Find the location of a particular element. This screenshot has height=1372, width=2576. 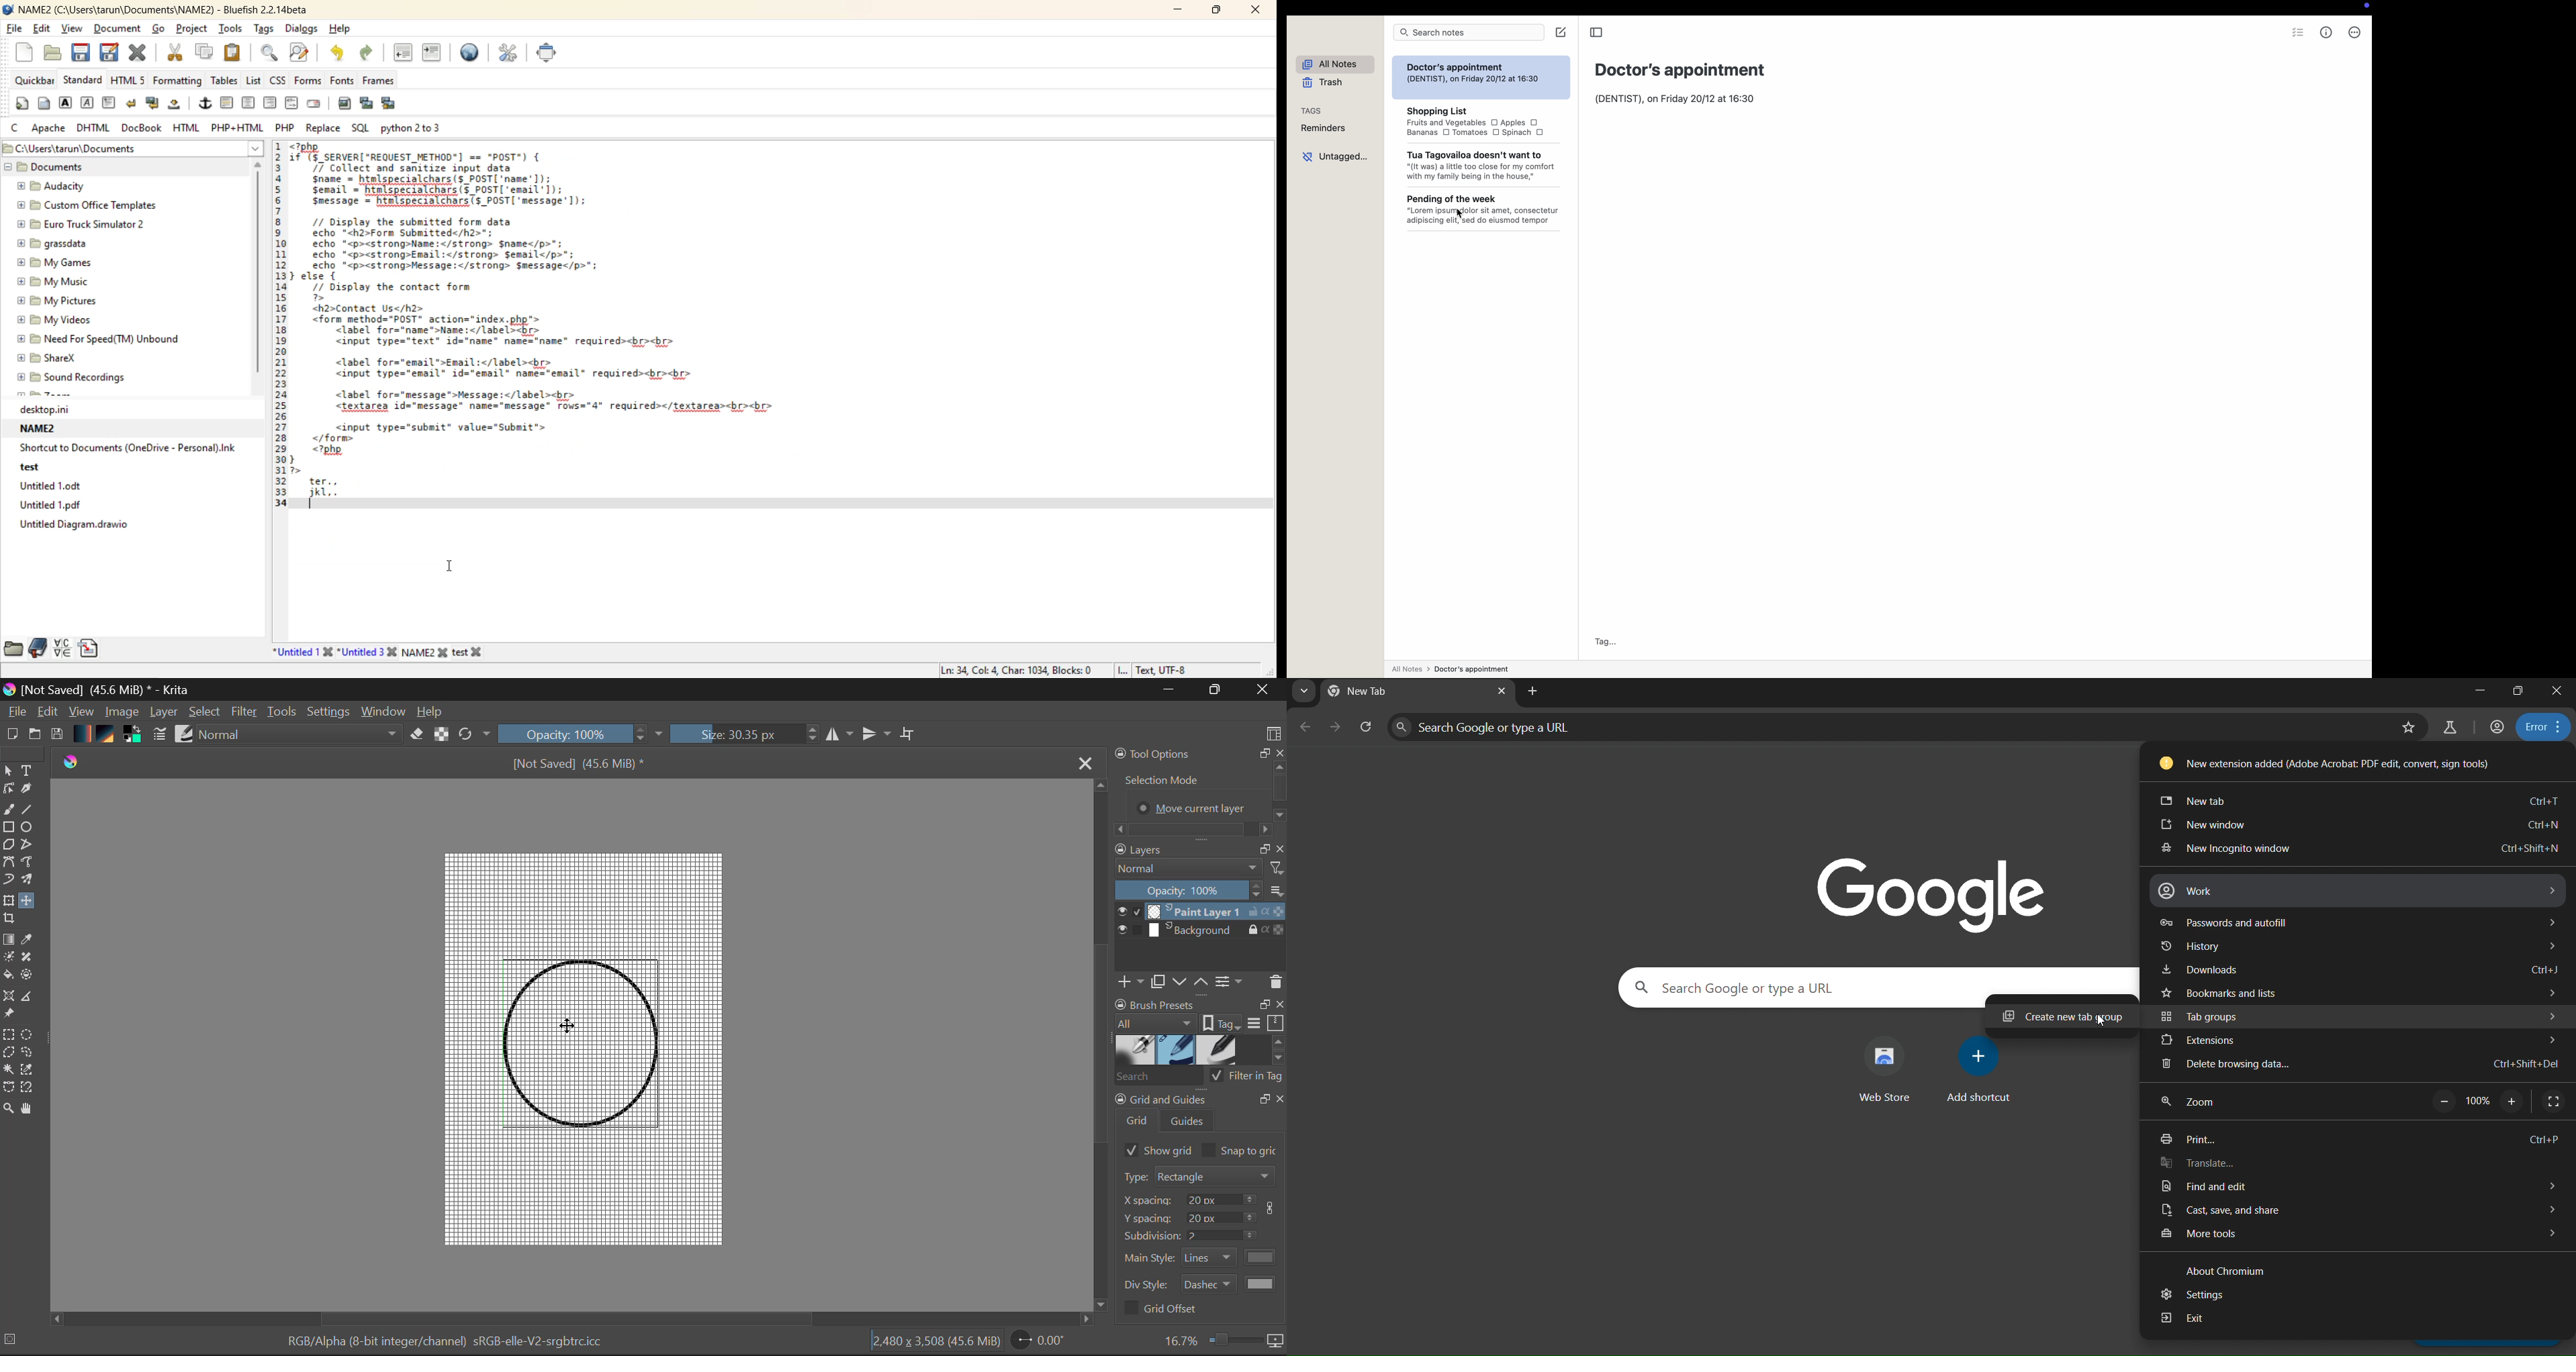

Save is located at coordinates (58, 735).